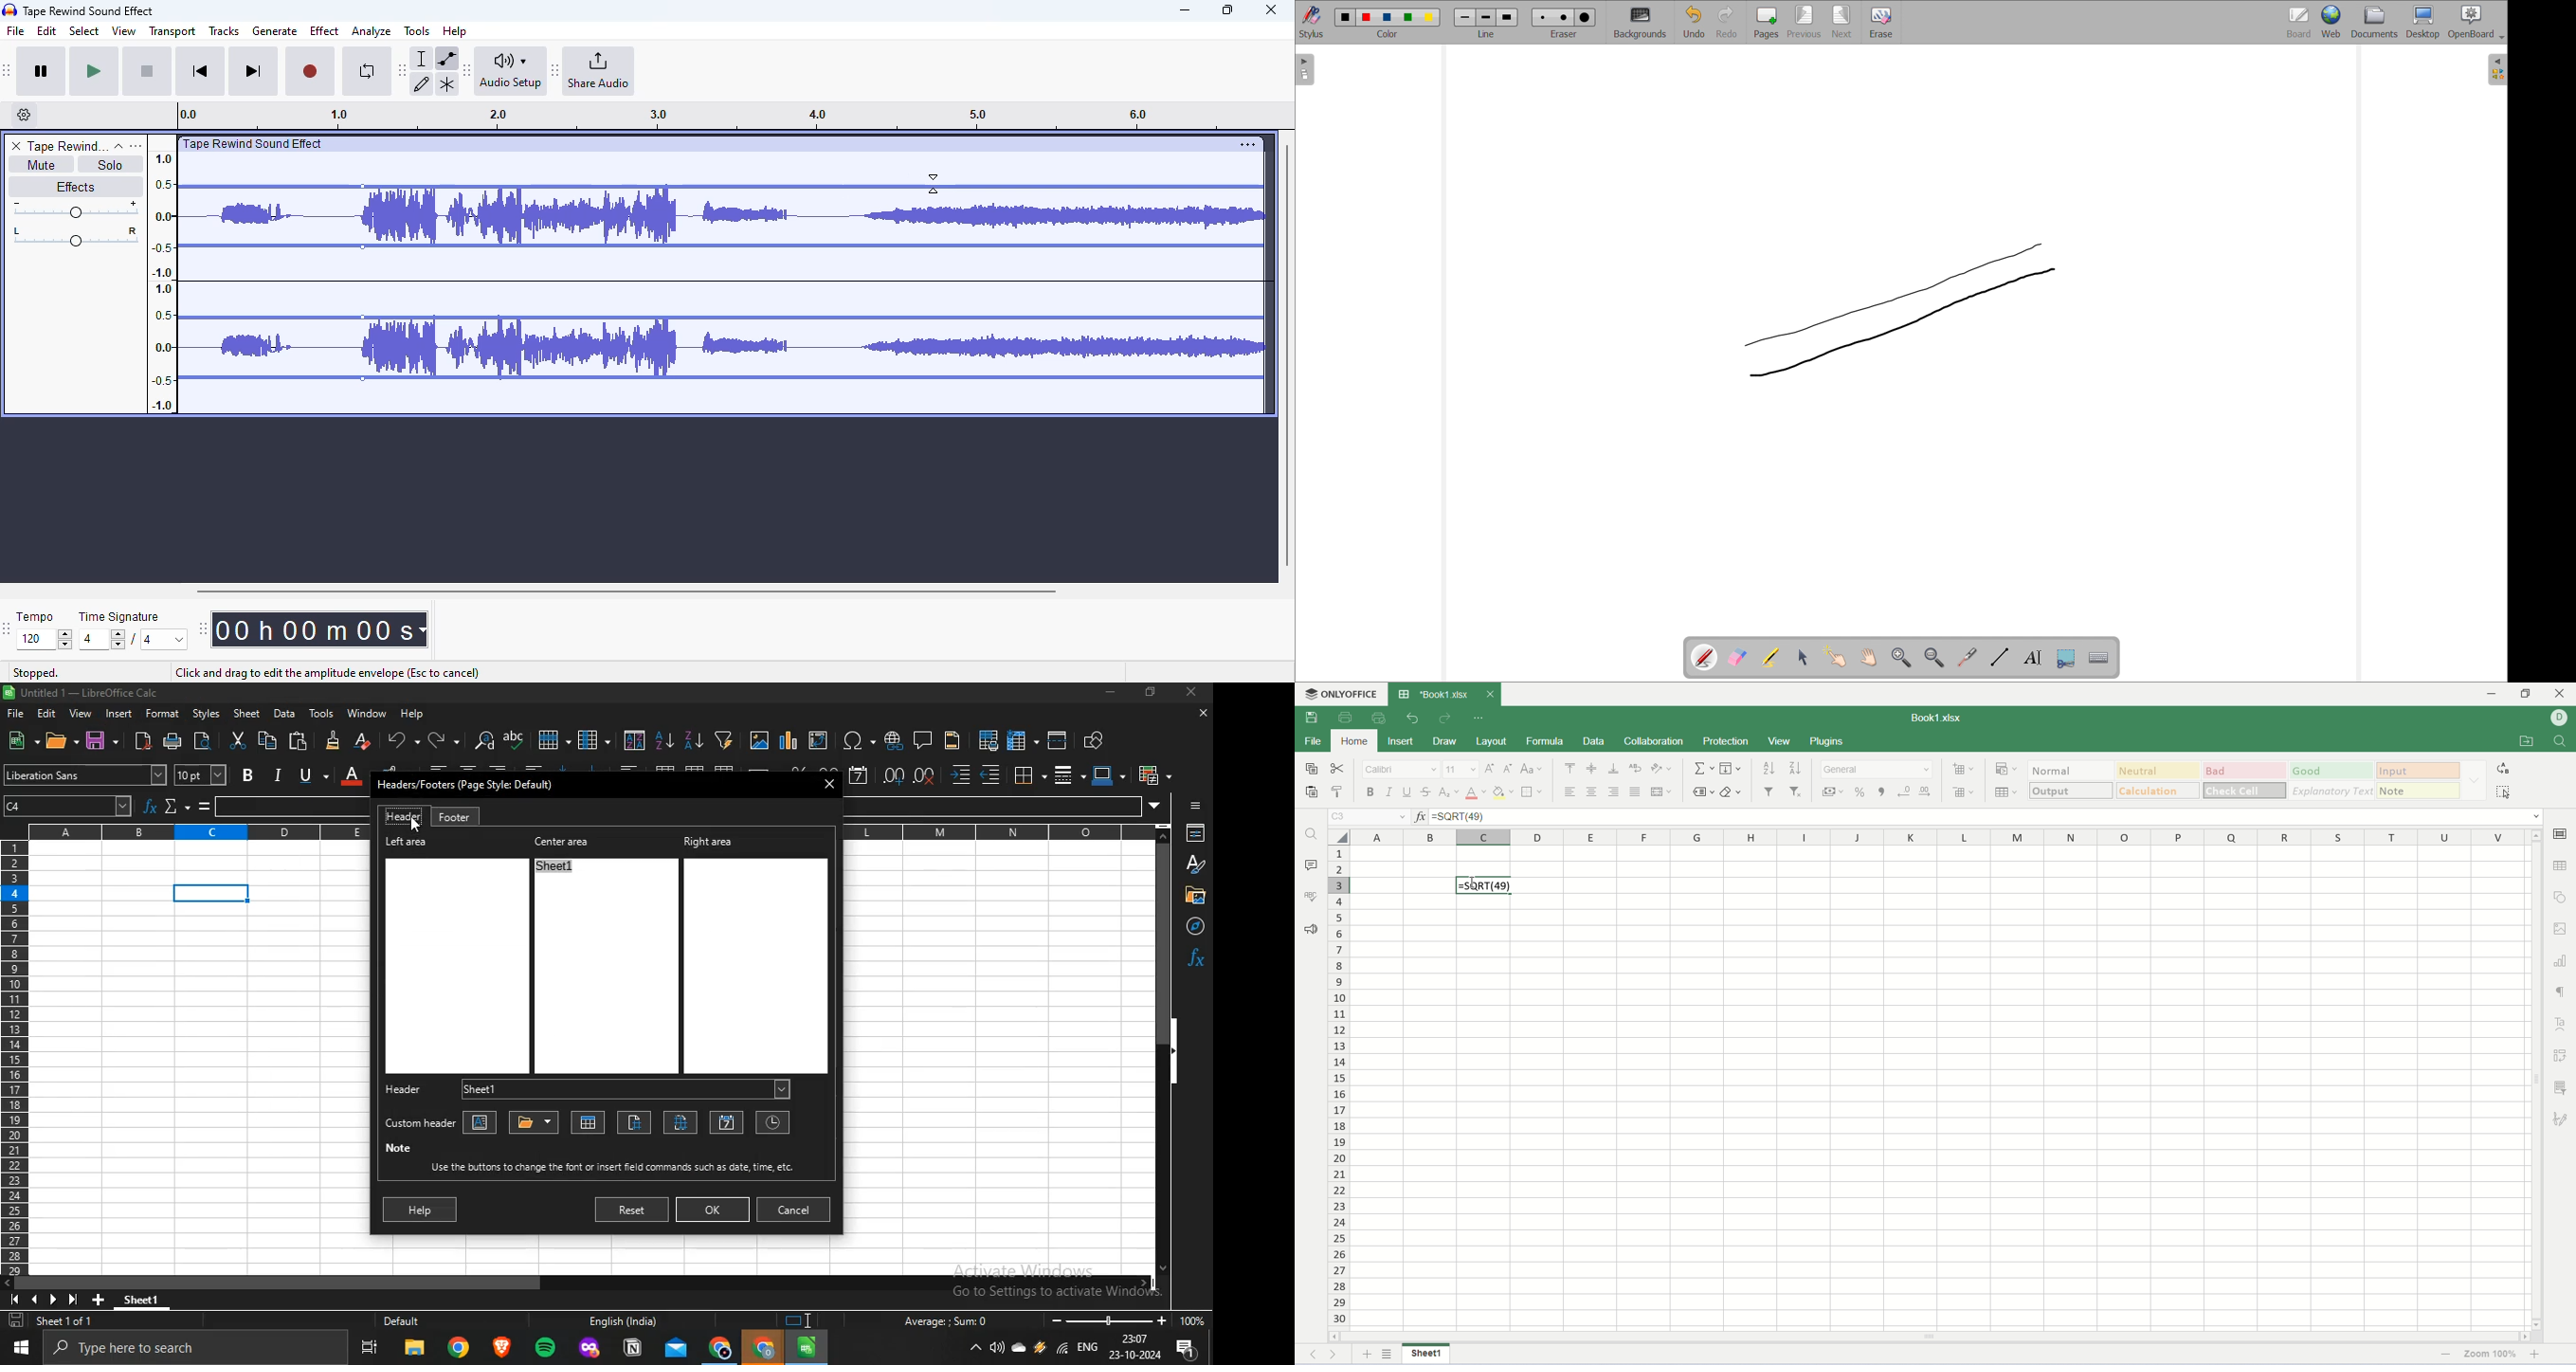 The image size is (2576, 1372). I want to click on quich settings, so click(1480, 718).